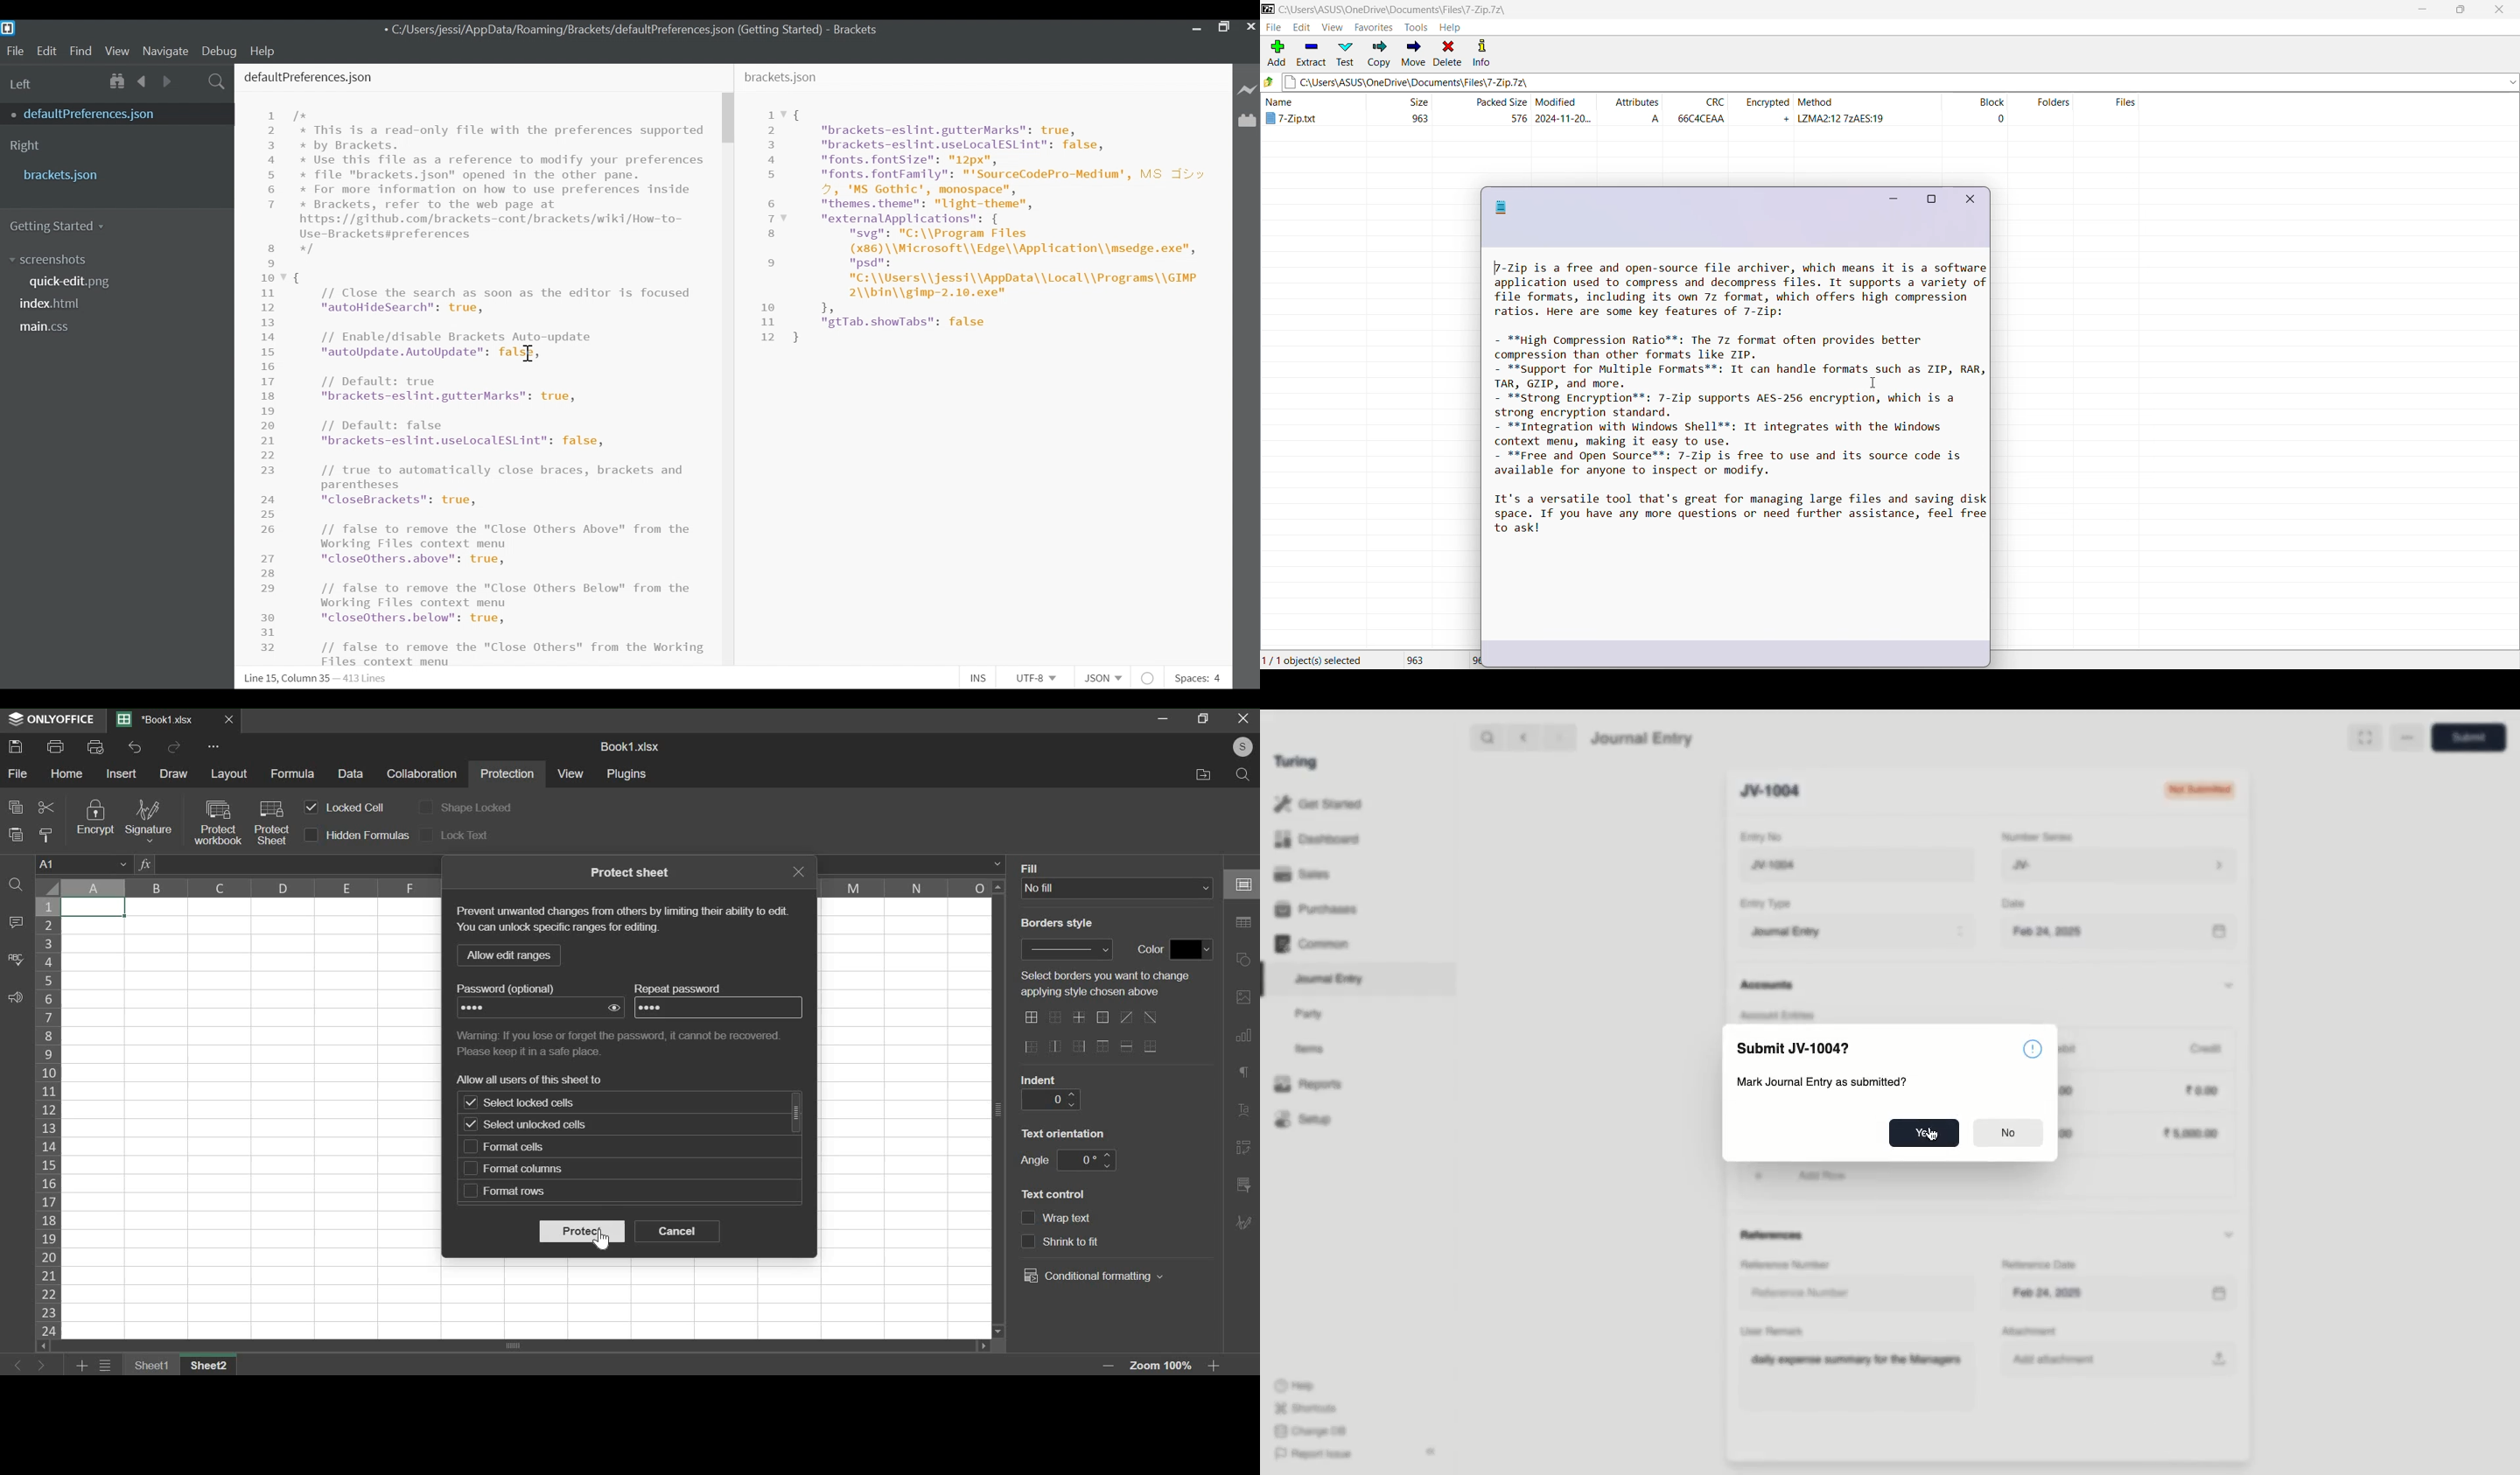 The image size is (2520, 1484). Describe the element at coordinates (727, 119) in the screenshot. I see `Vertical Scroll bar` at that location.